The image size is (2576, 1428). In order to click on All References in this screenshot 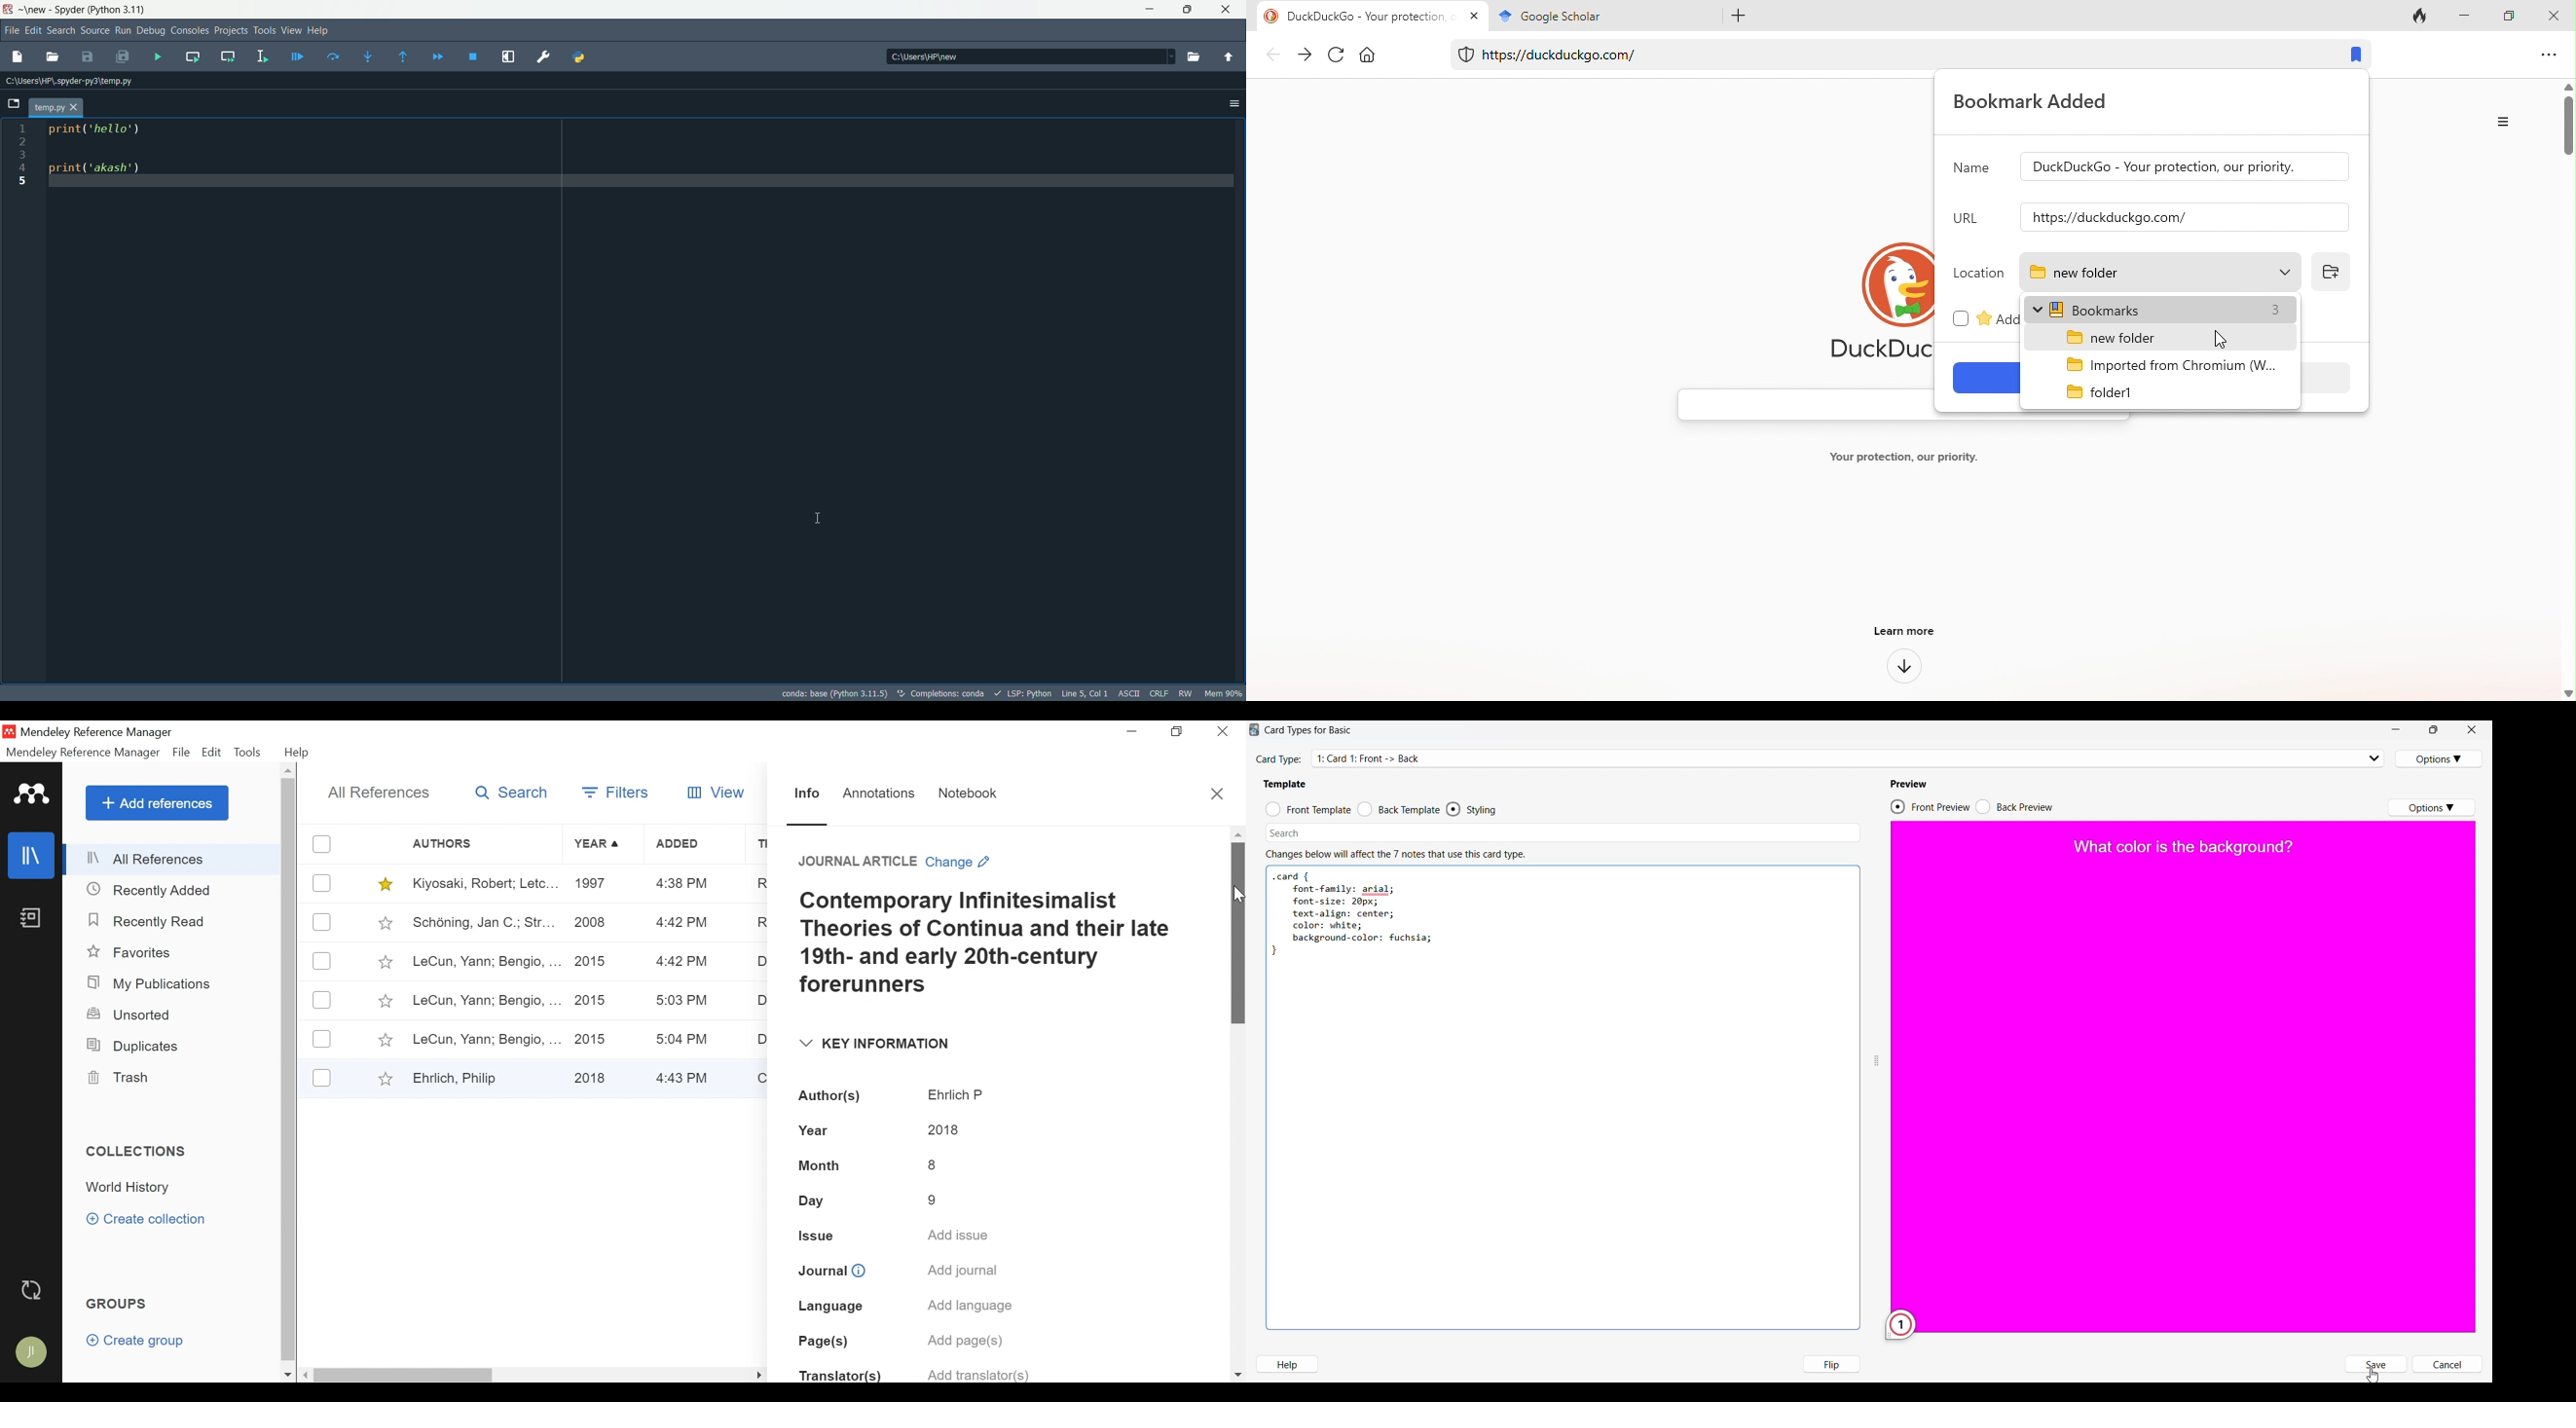, I will do `click(375, 792)`.